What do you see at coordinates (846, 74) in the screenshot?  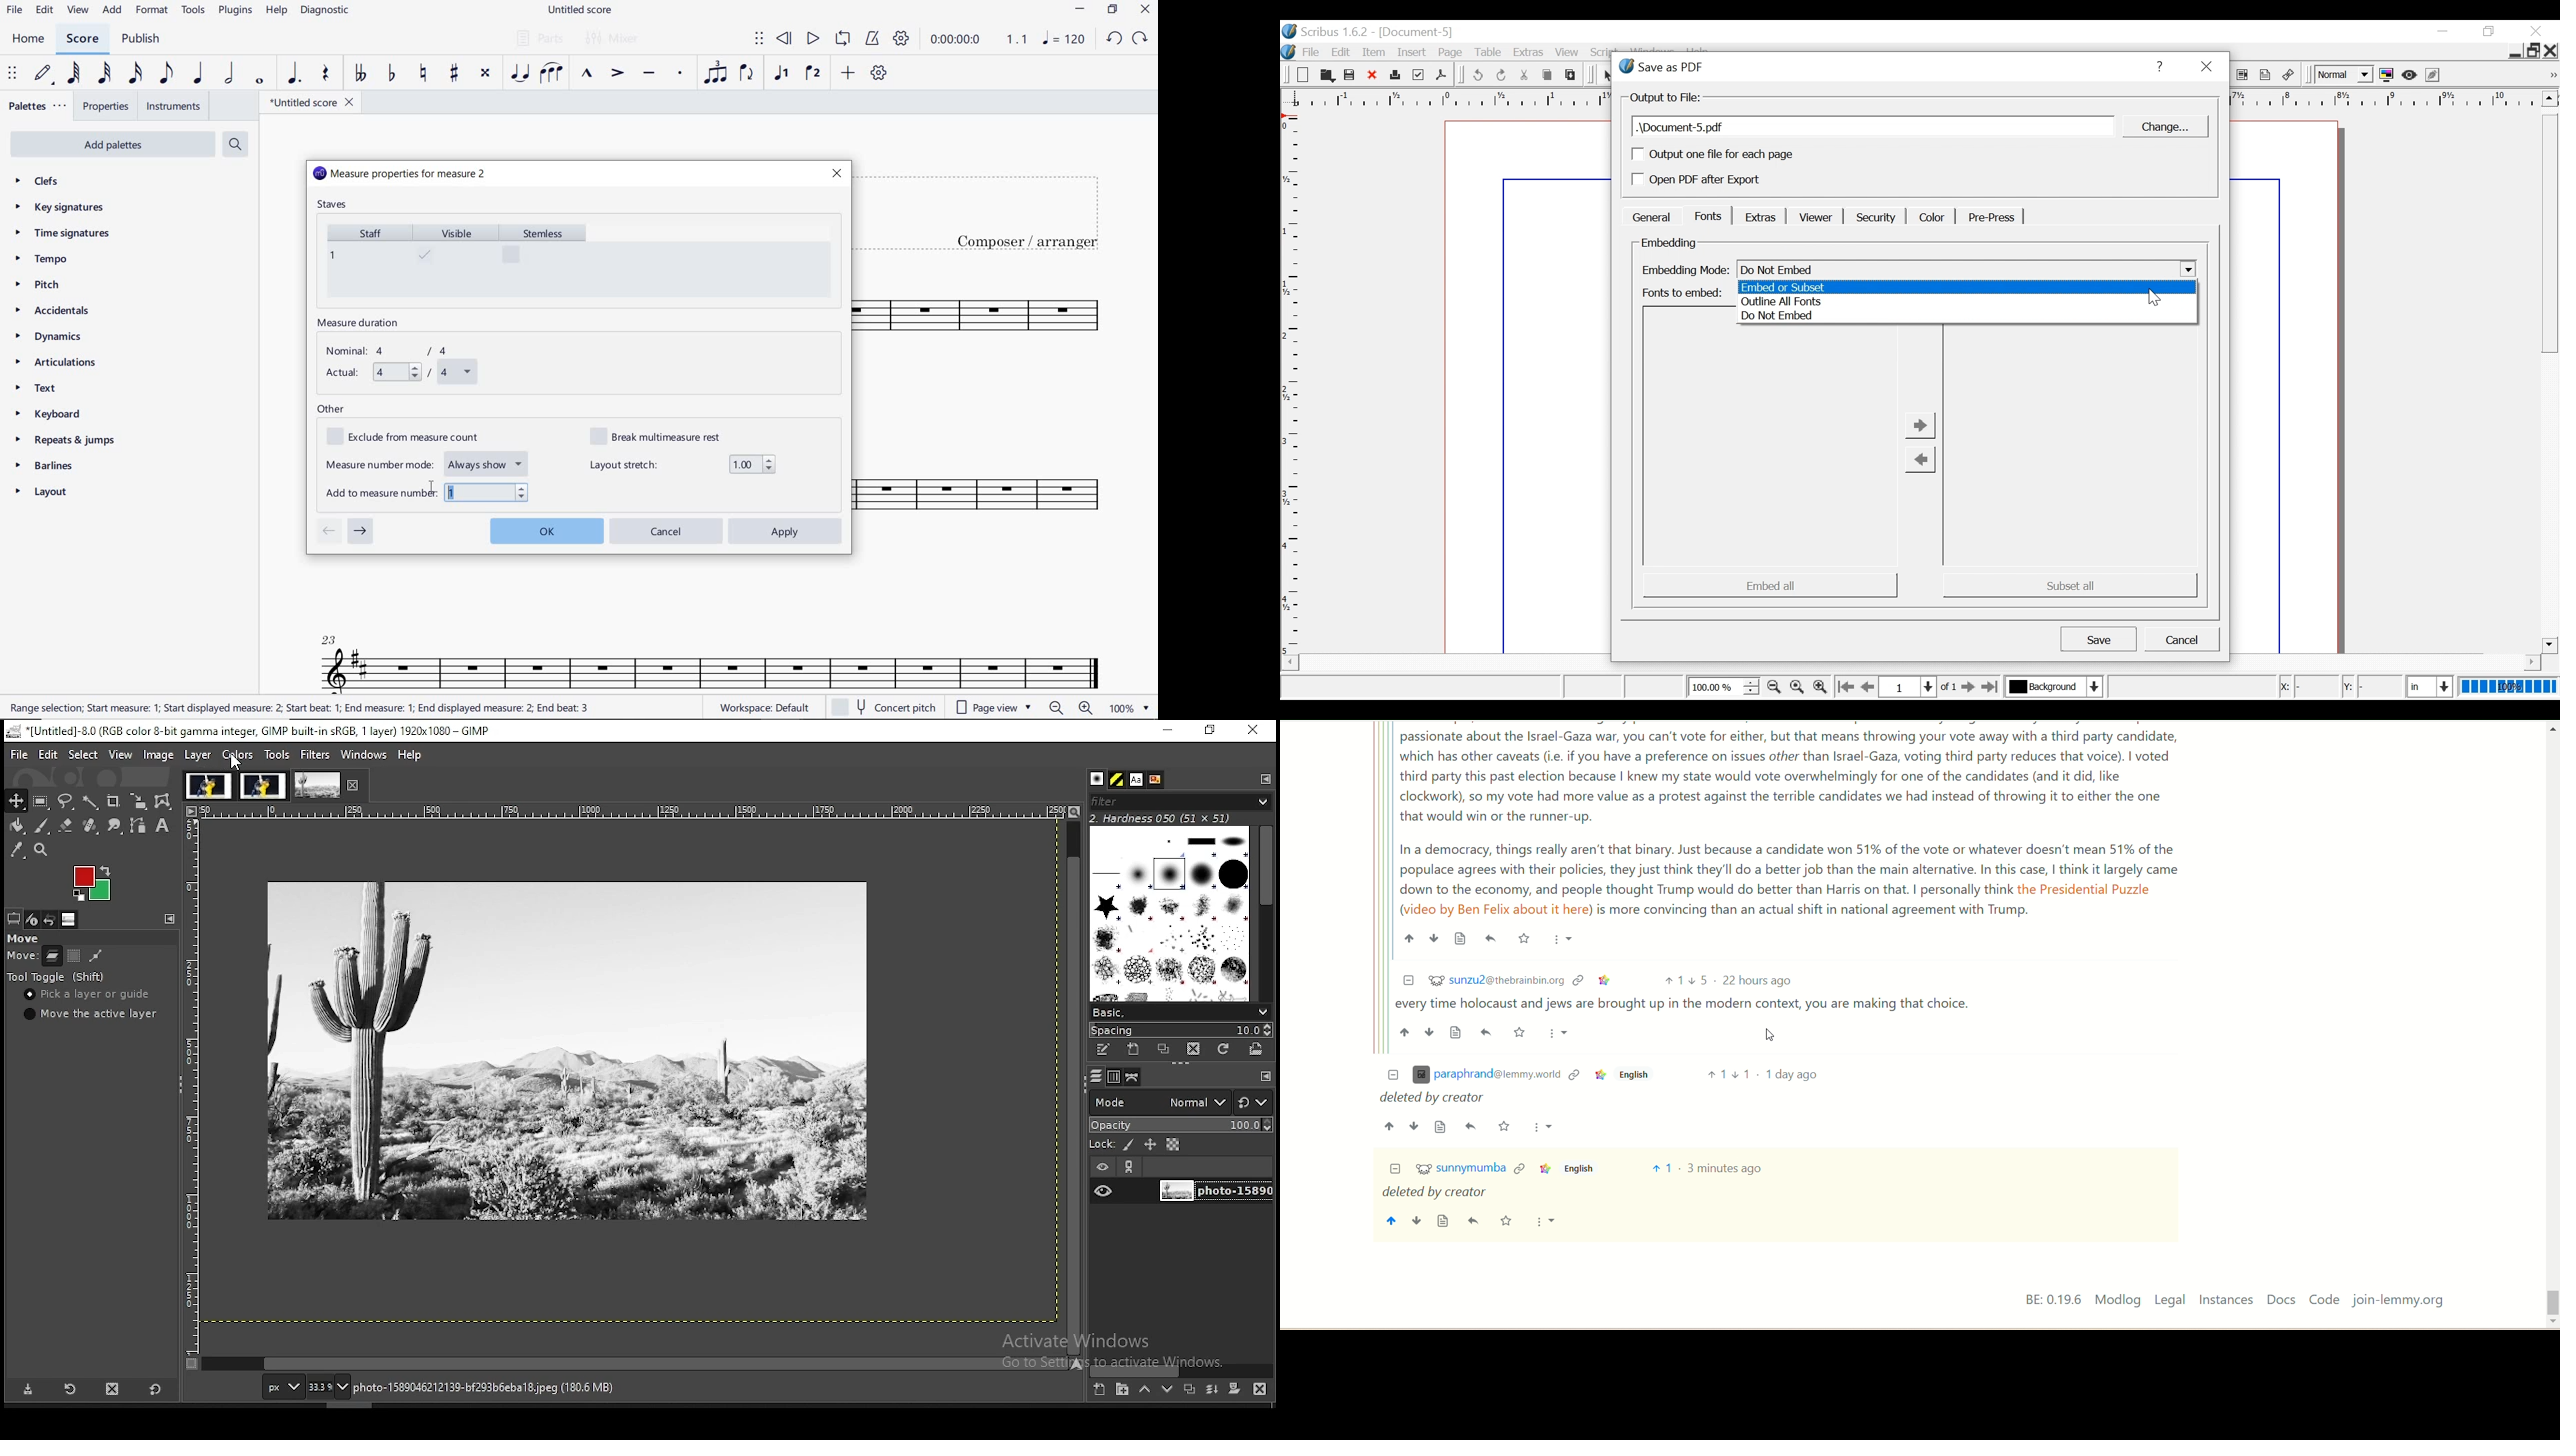 I see `ADD` at bounding box center [846, 74].